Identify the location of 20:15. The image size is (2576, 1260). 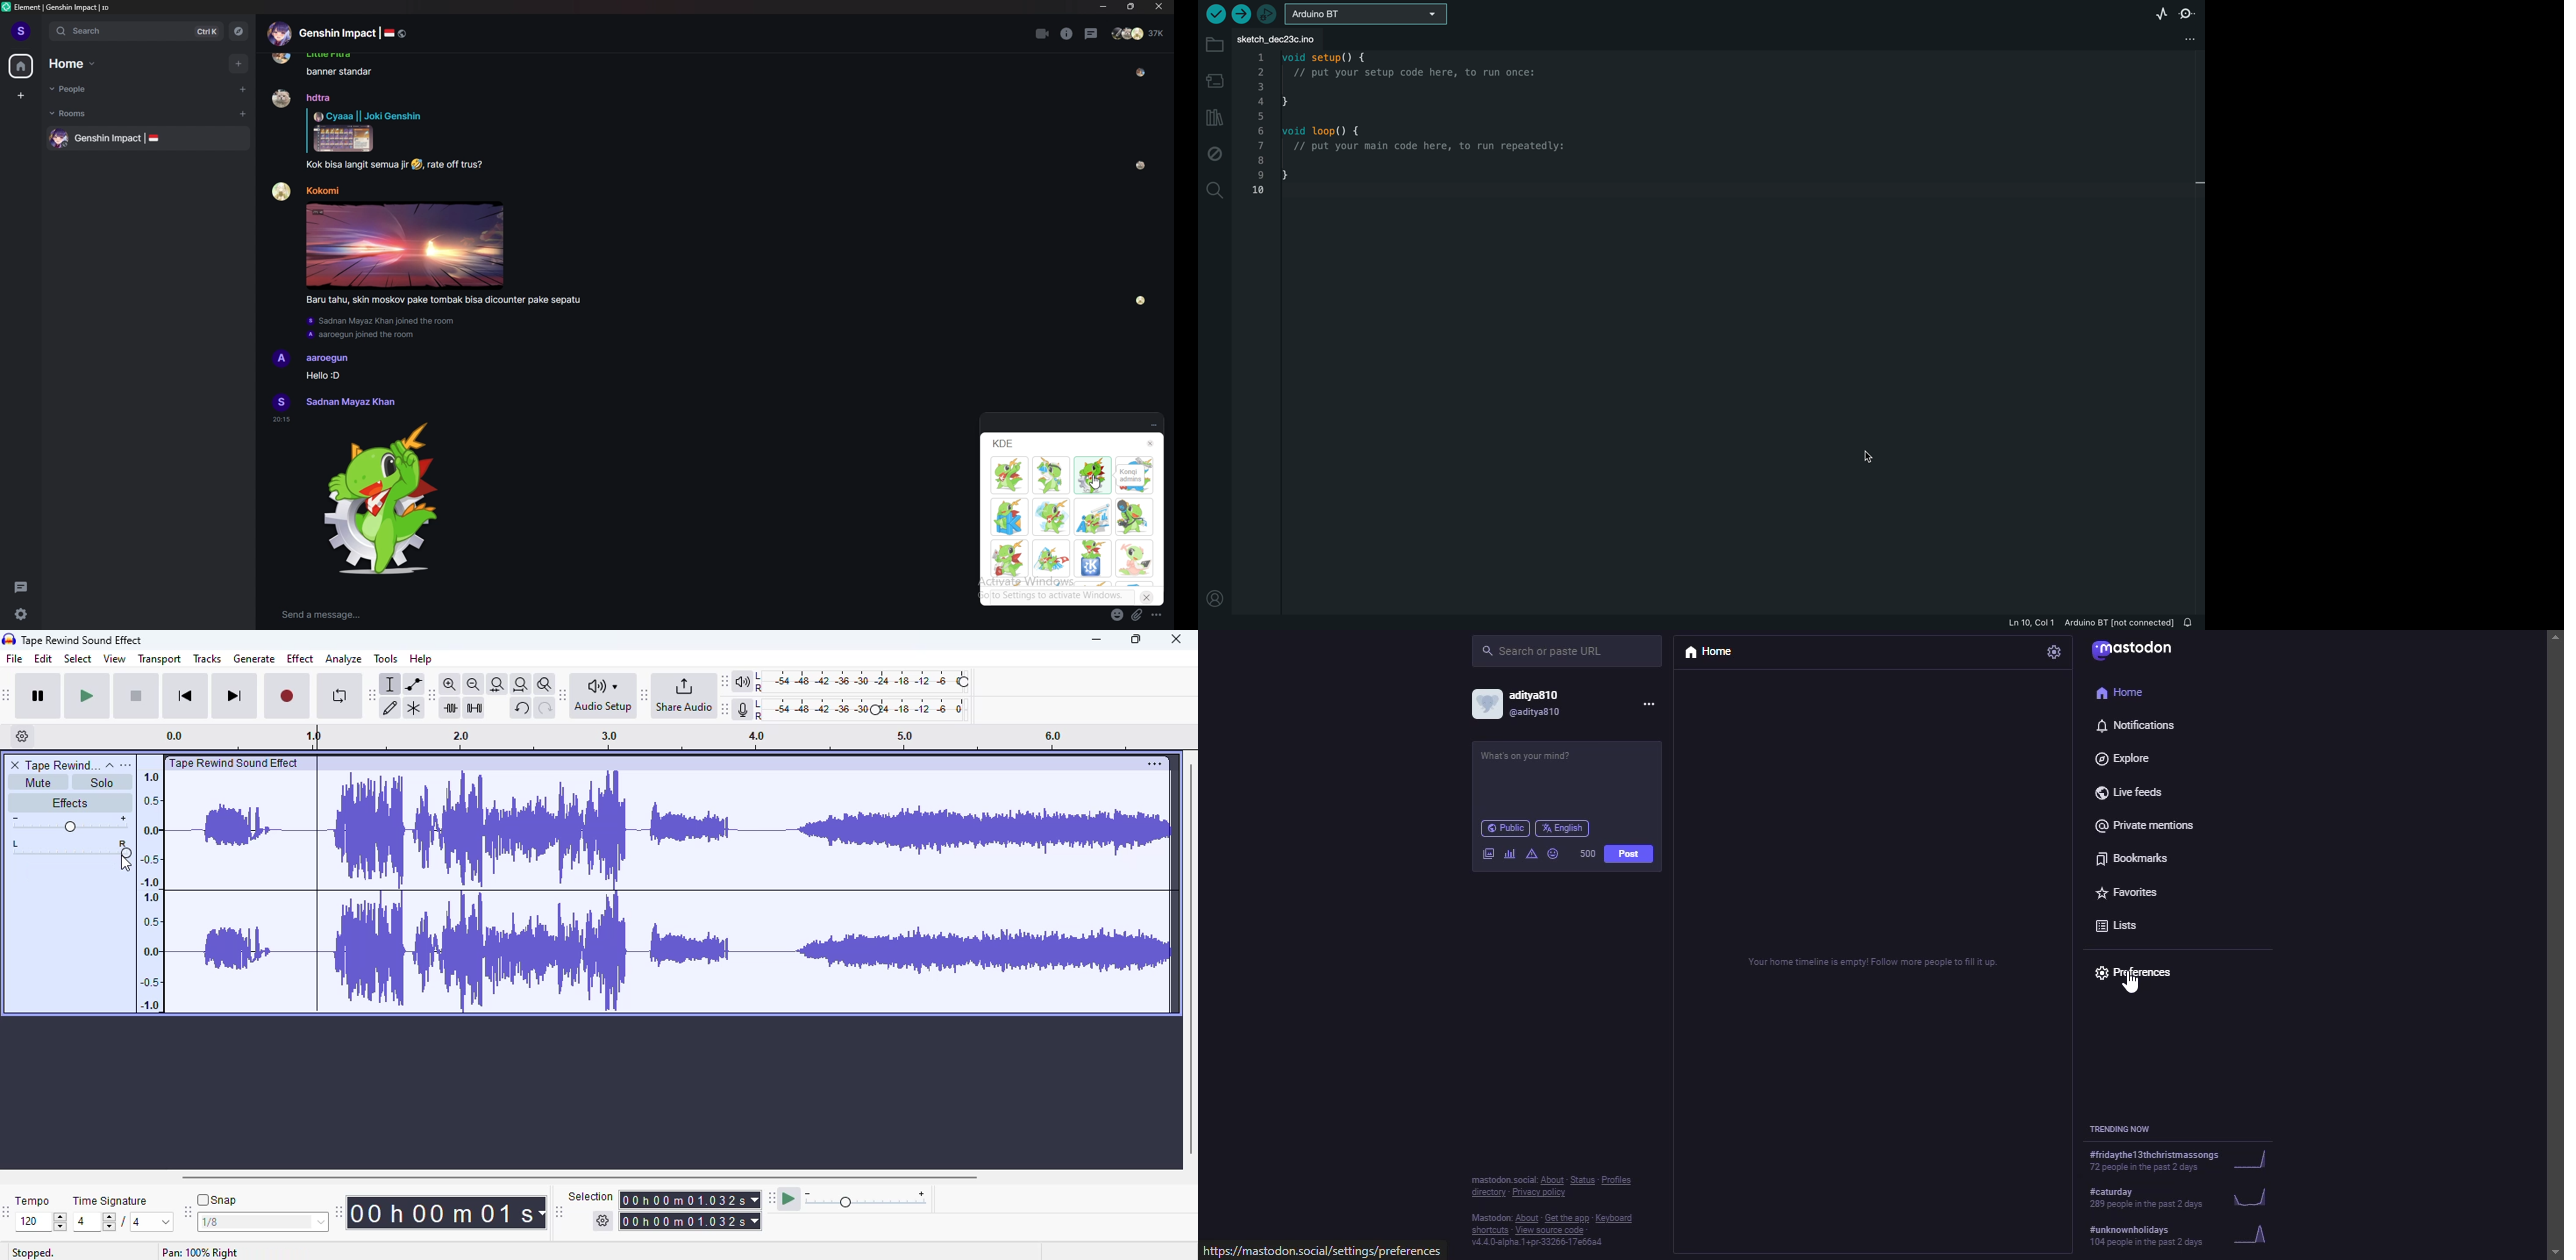
(281, 420).